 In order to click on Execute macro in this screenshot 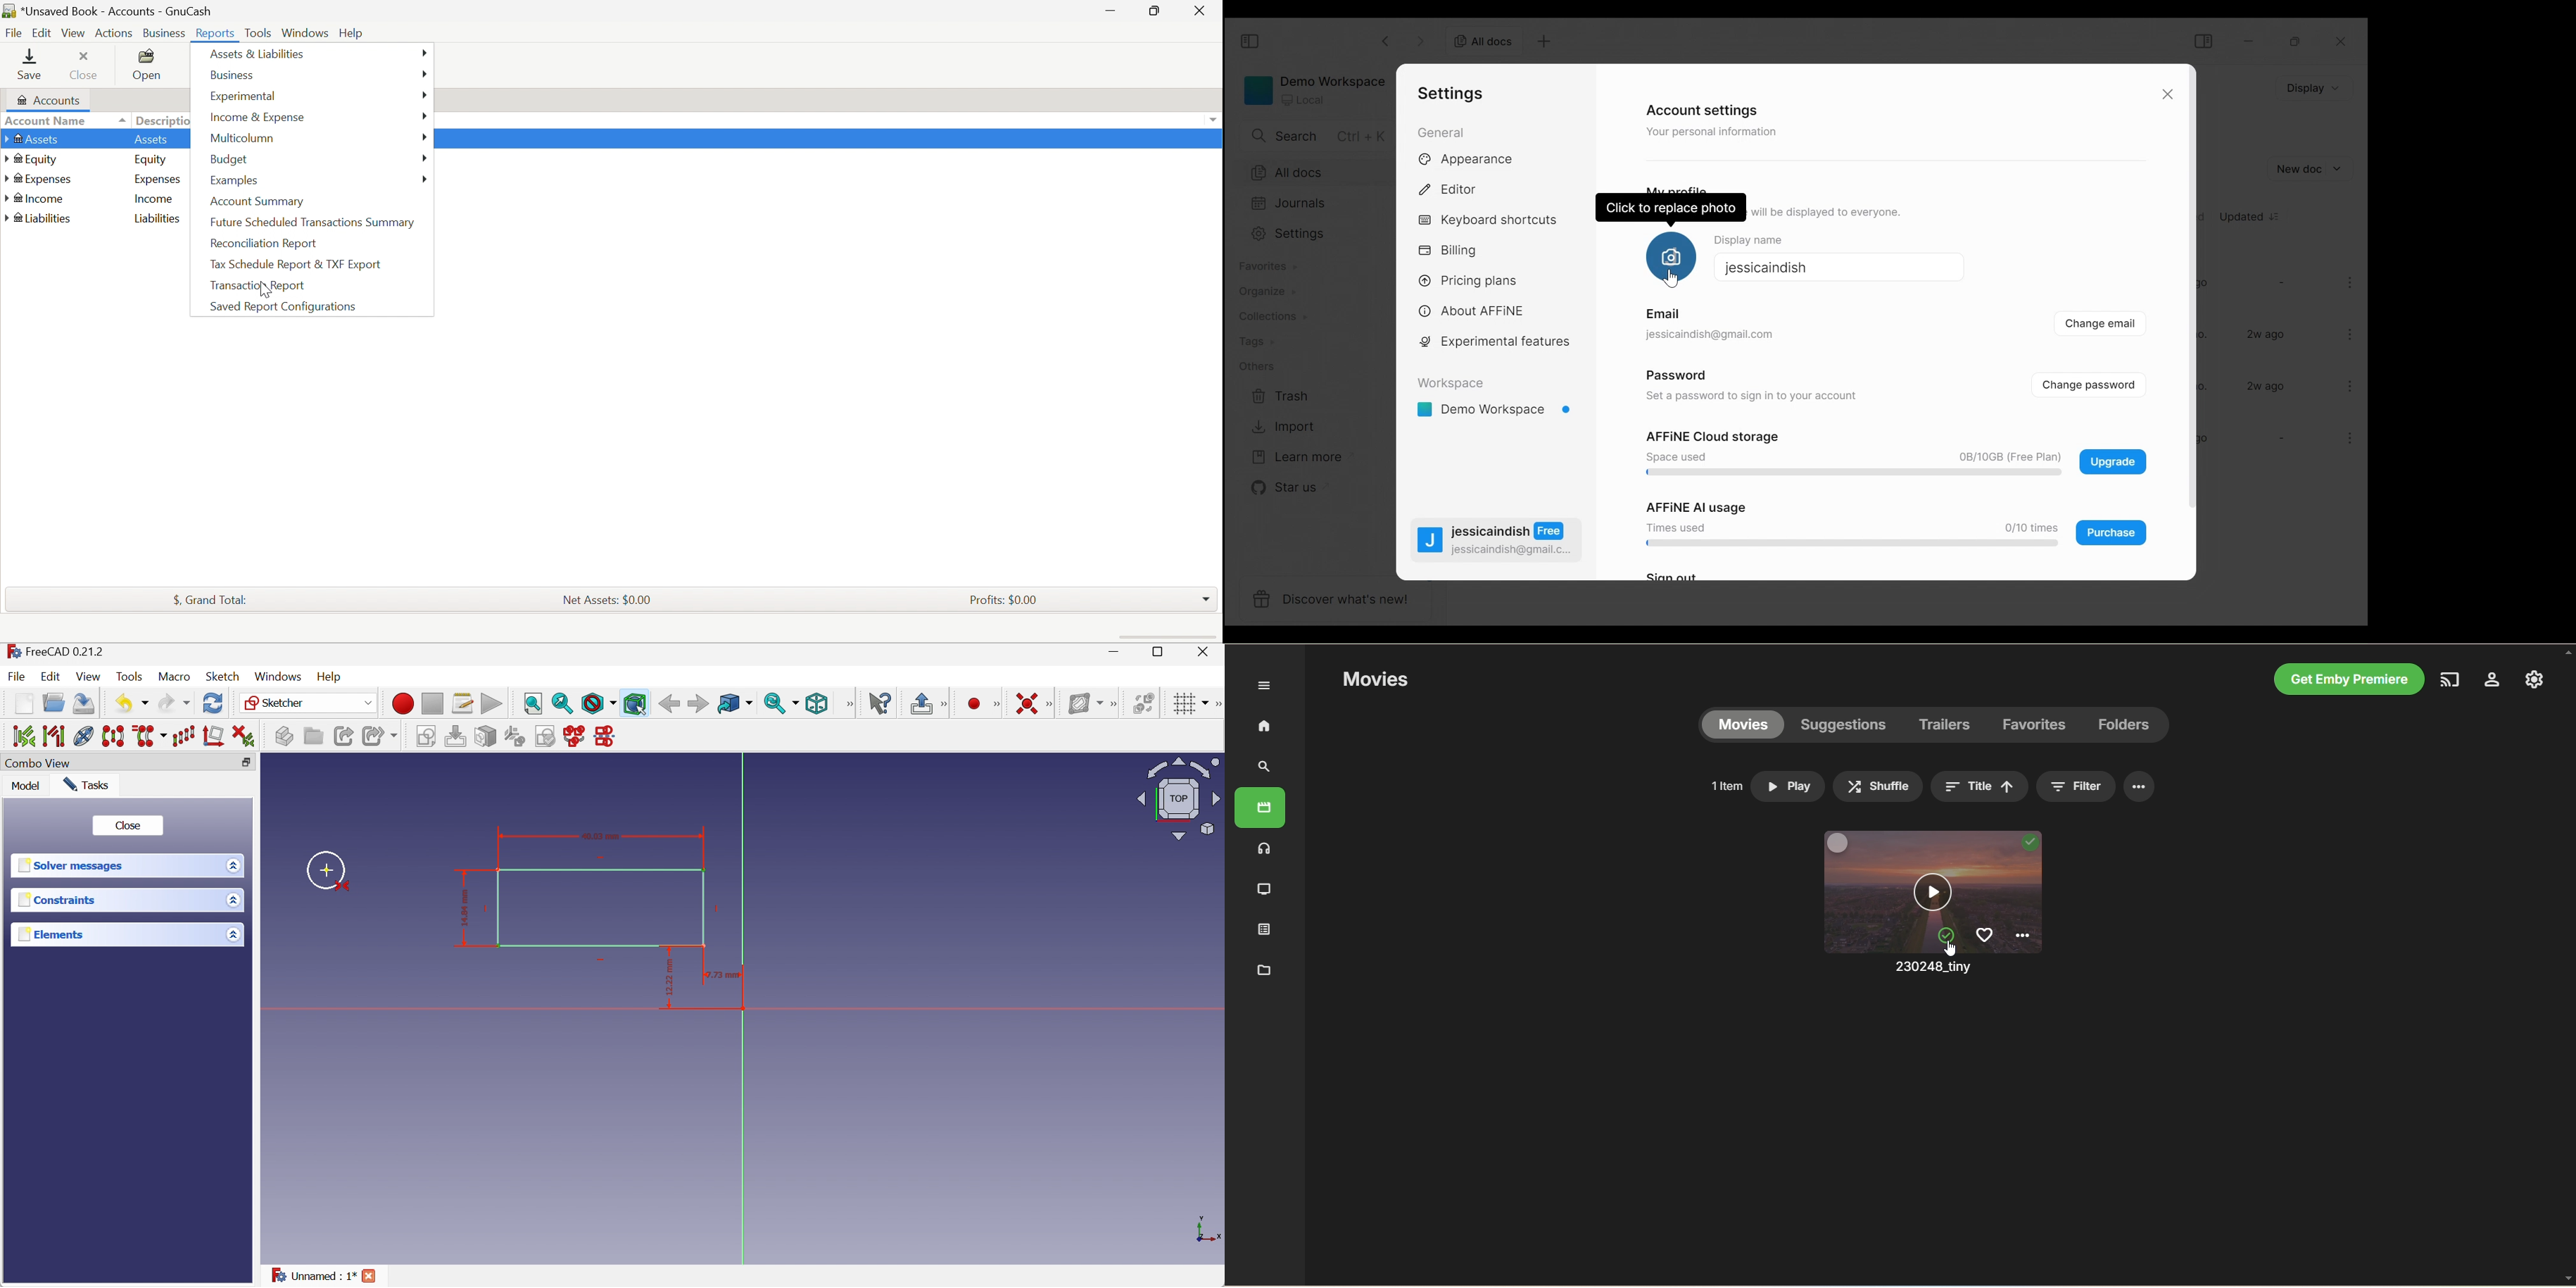, I will do `click(491, 704)`.